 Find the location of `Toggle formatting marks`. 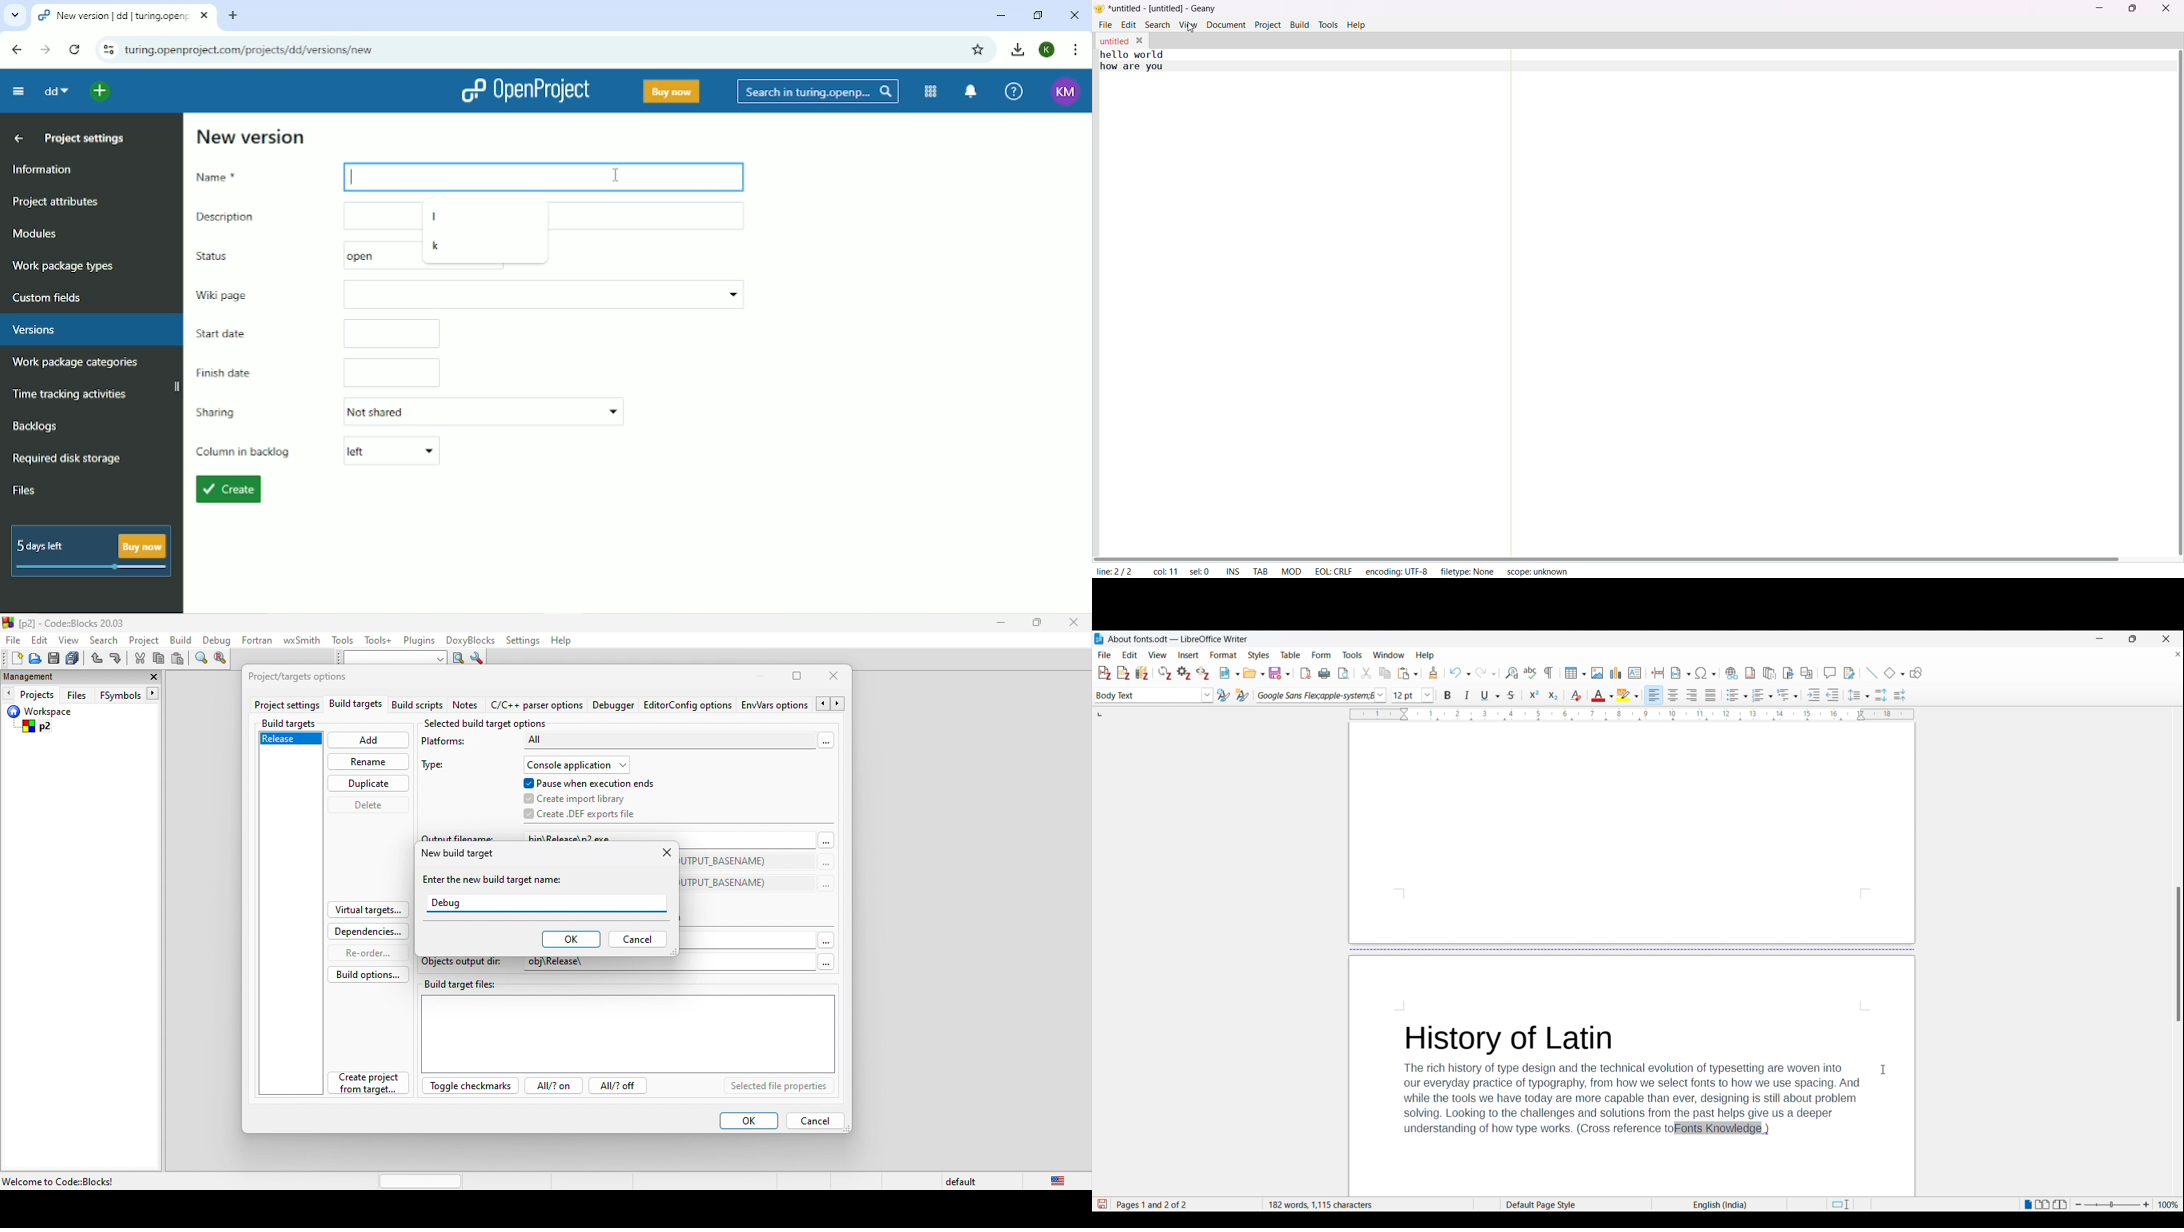

Toggle formatting marks is located at coordinates (1549, 673).